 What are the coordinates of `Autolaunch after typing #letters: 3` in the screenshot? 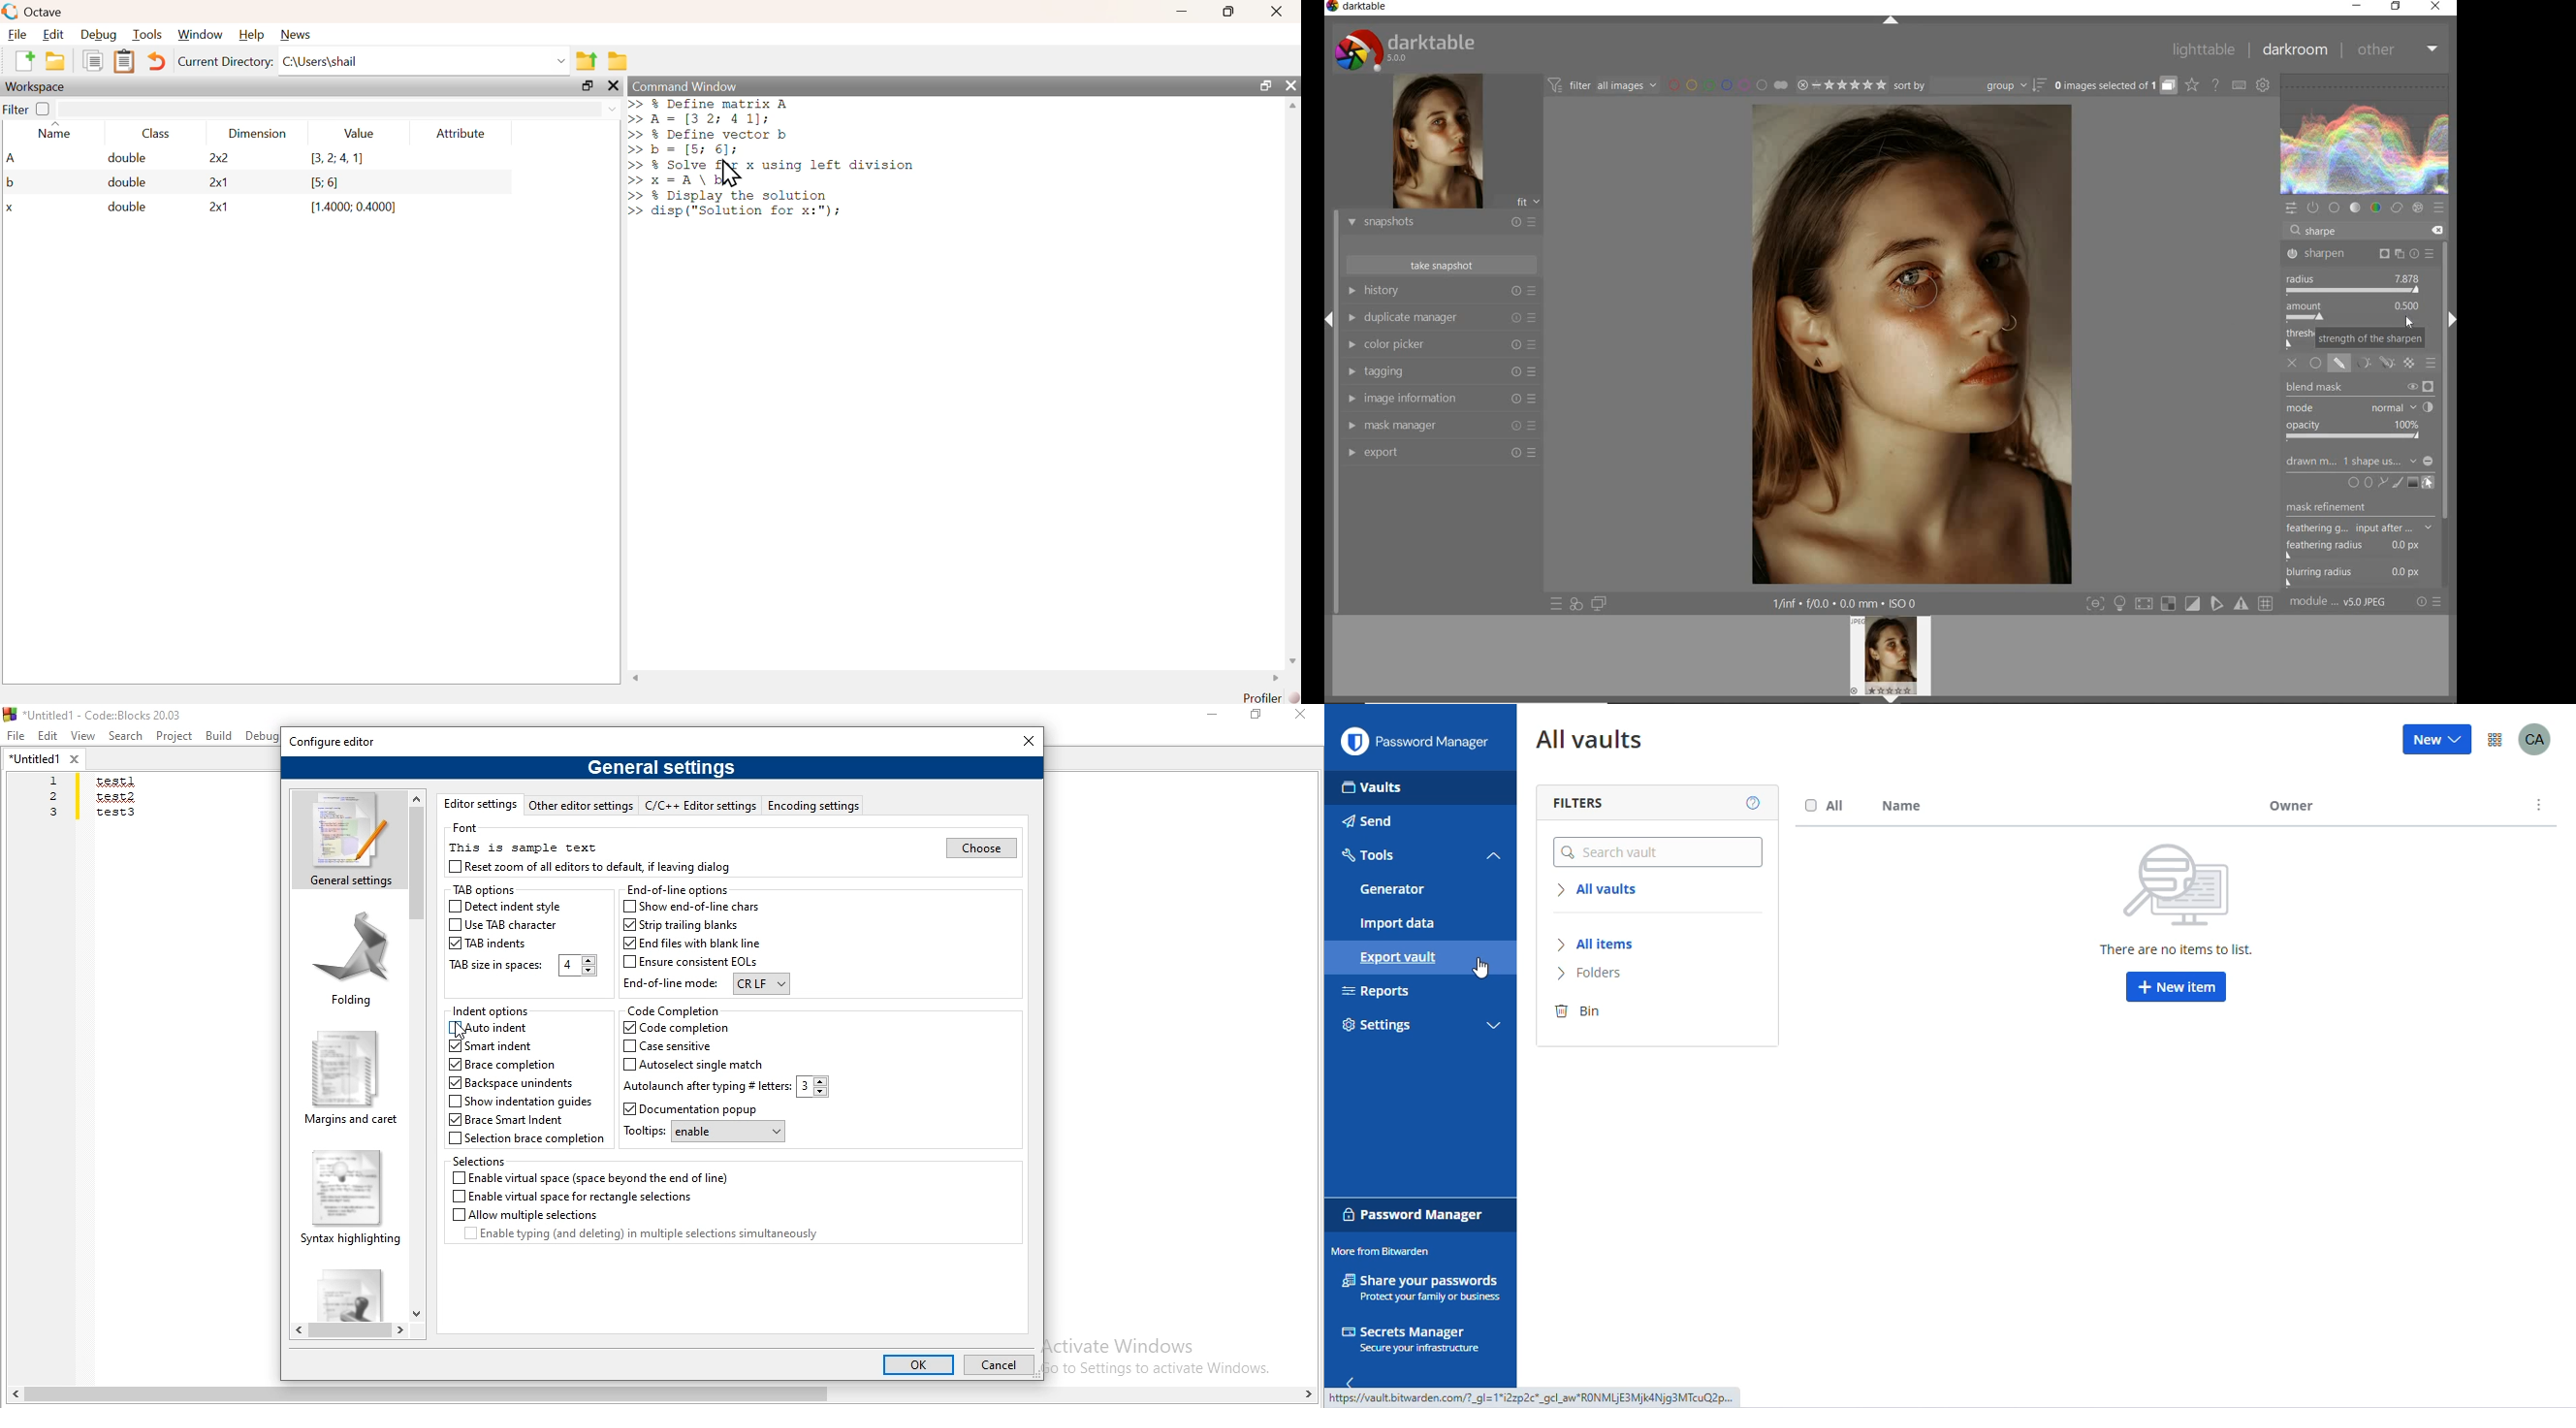 It's located at (726, 1087).